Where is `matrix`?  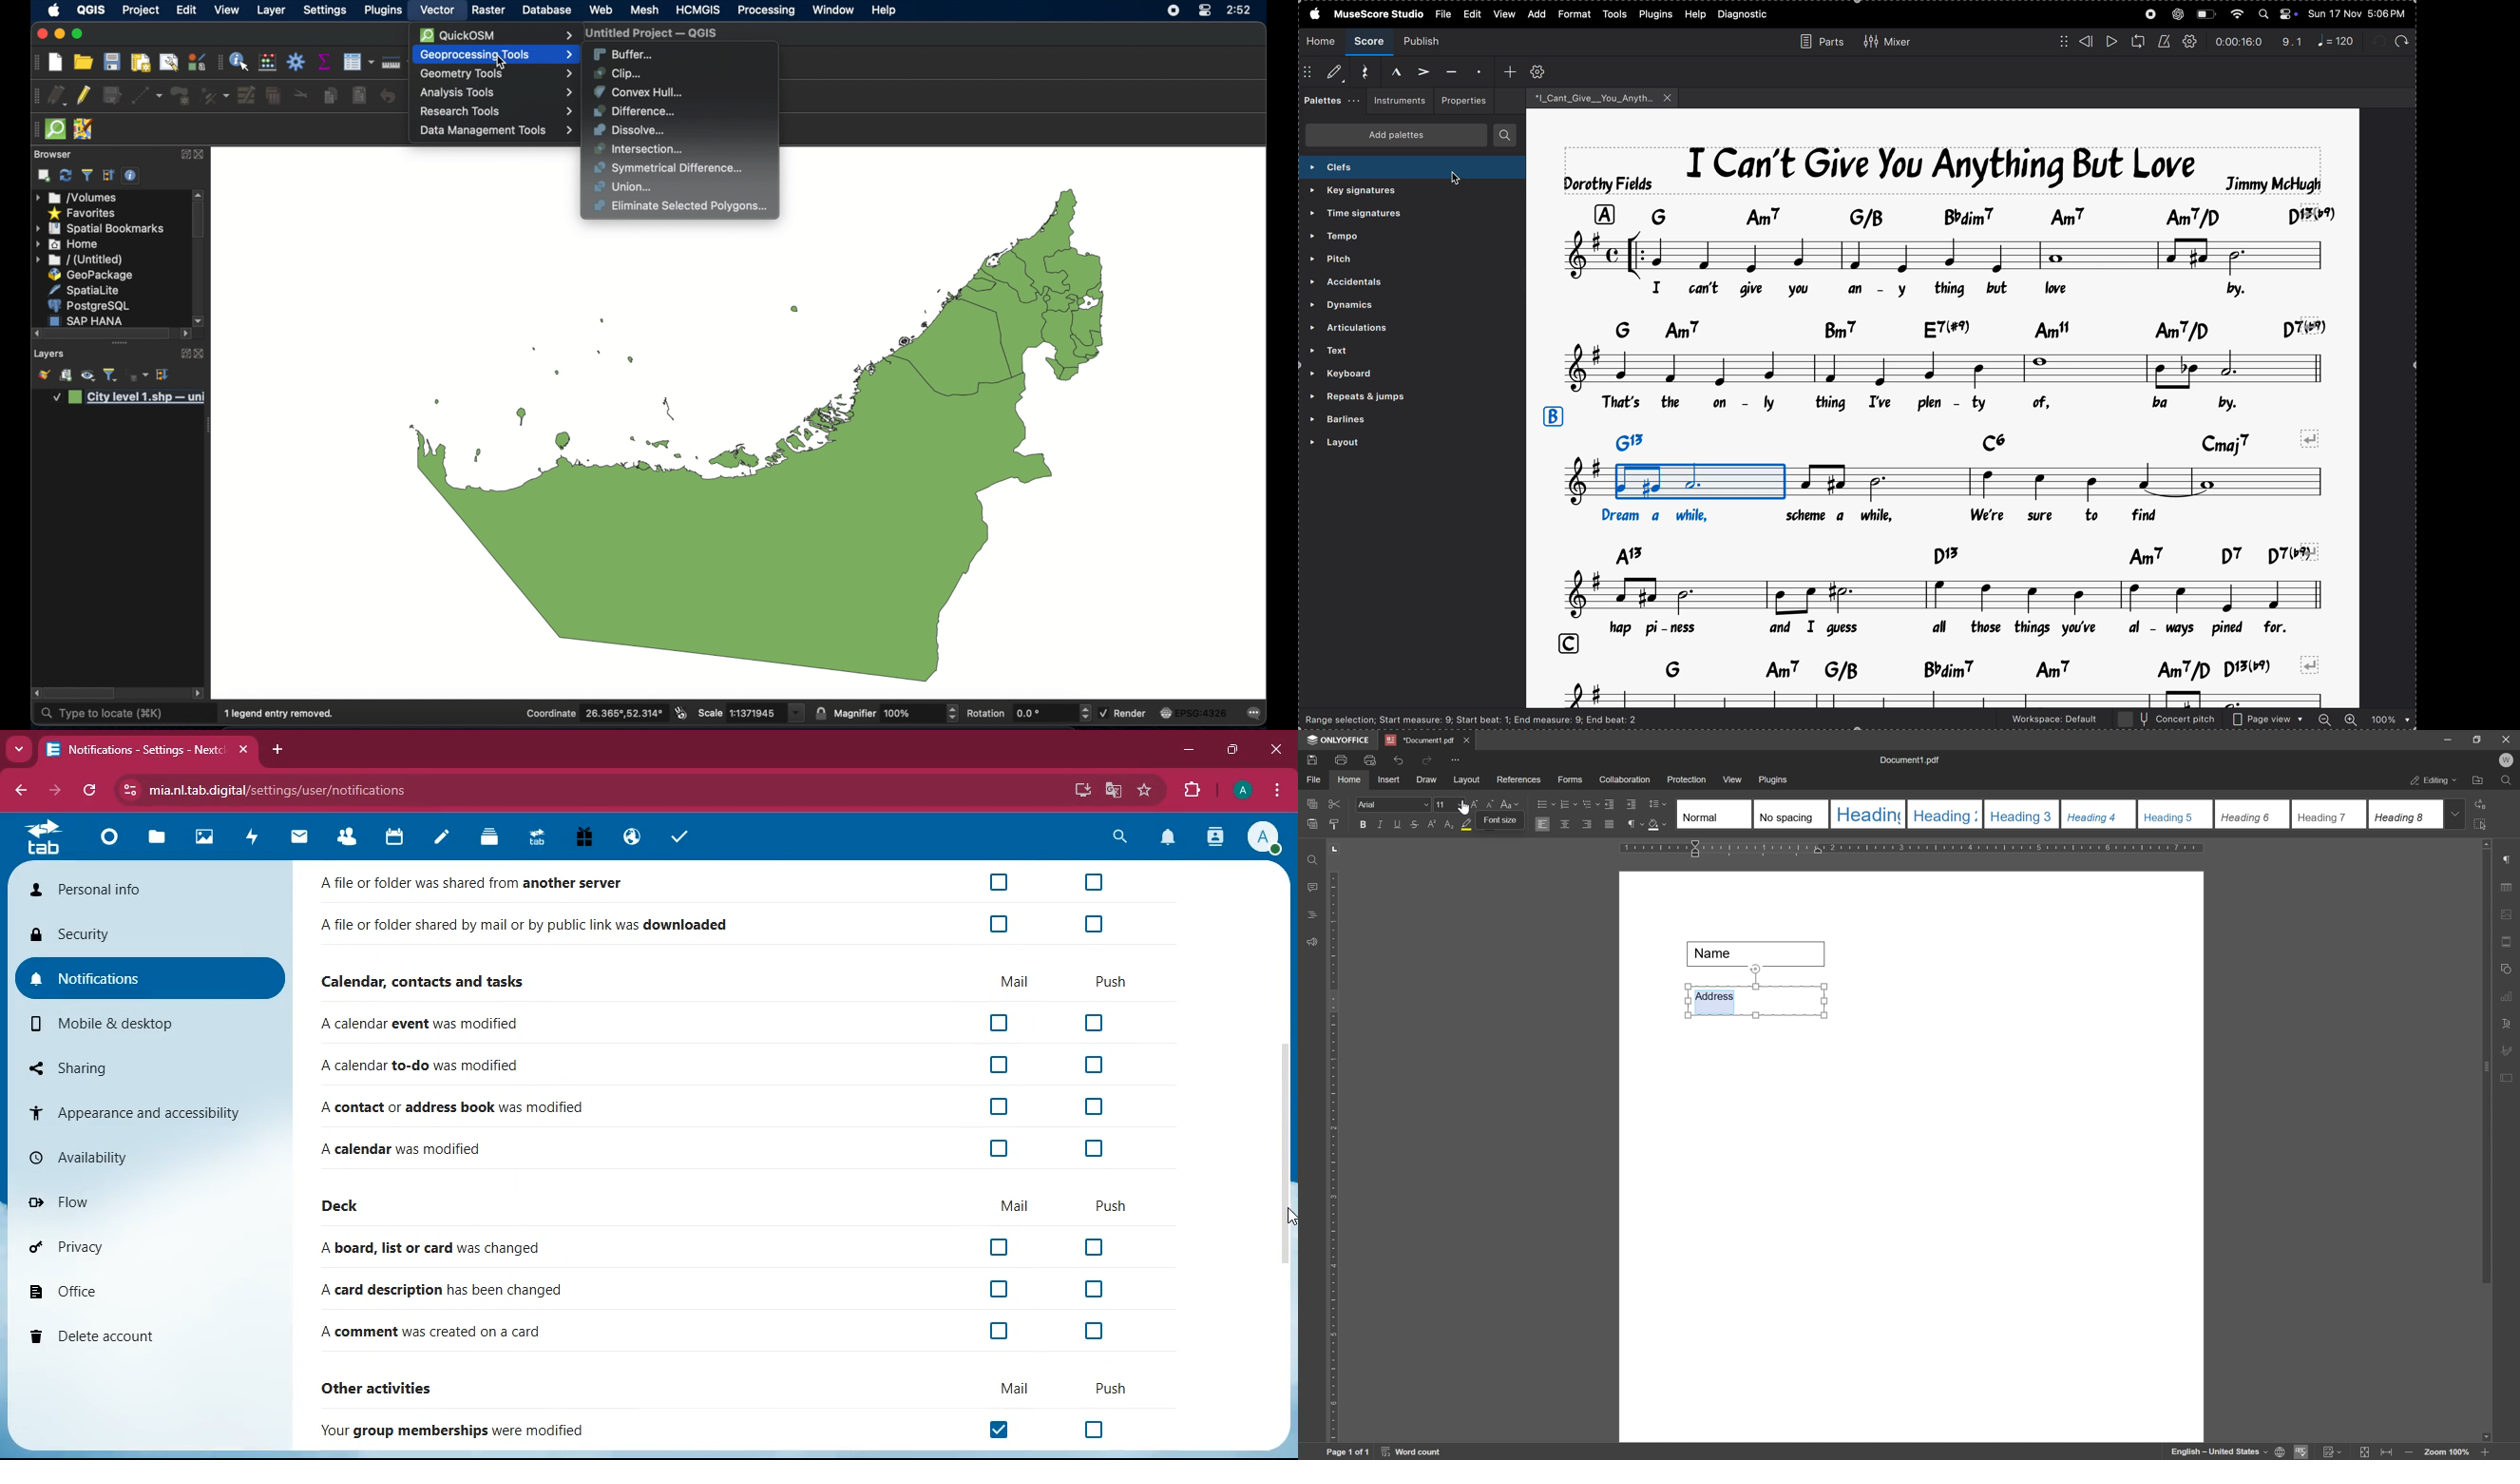 matrix is located at coordinates (2060, 41).